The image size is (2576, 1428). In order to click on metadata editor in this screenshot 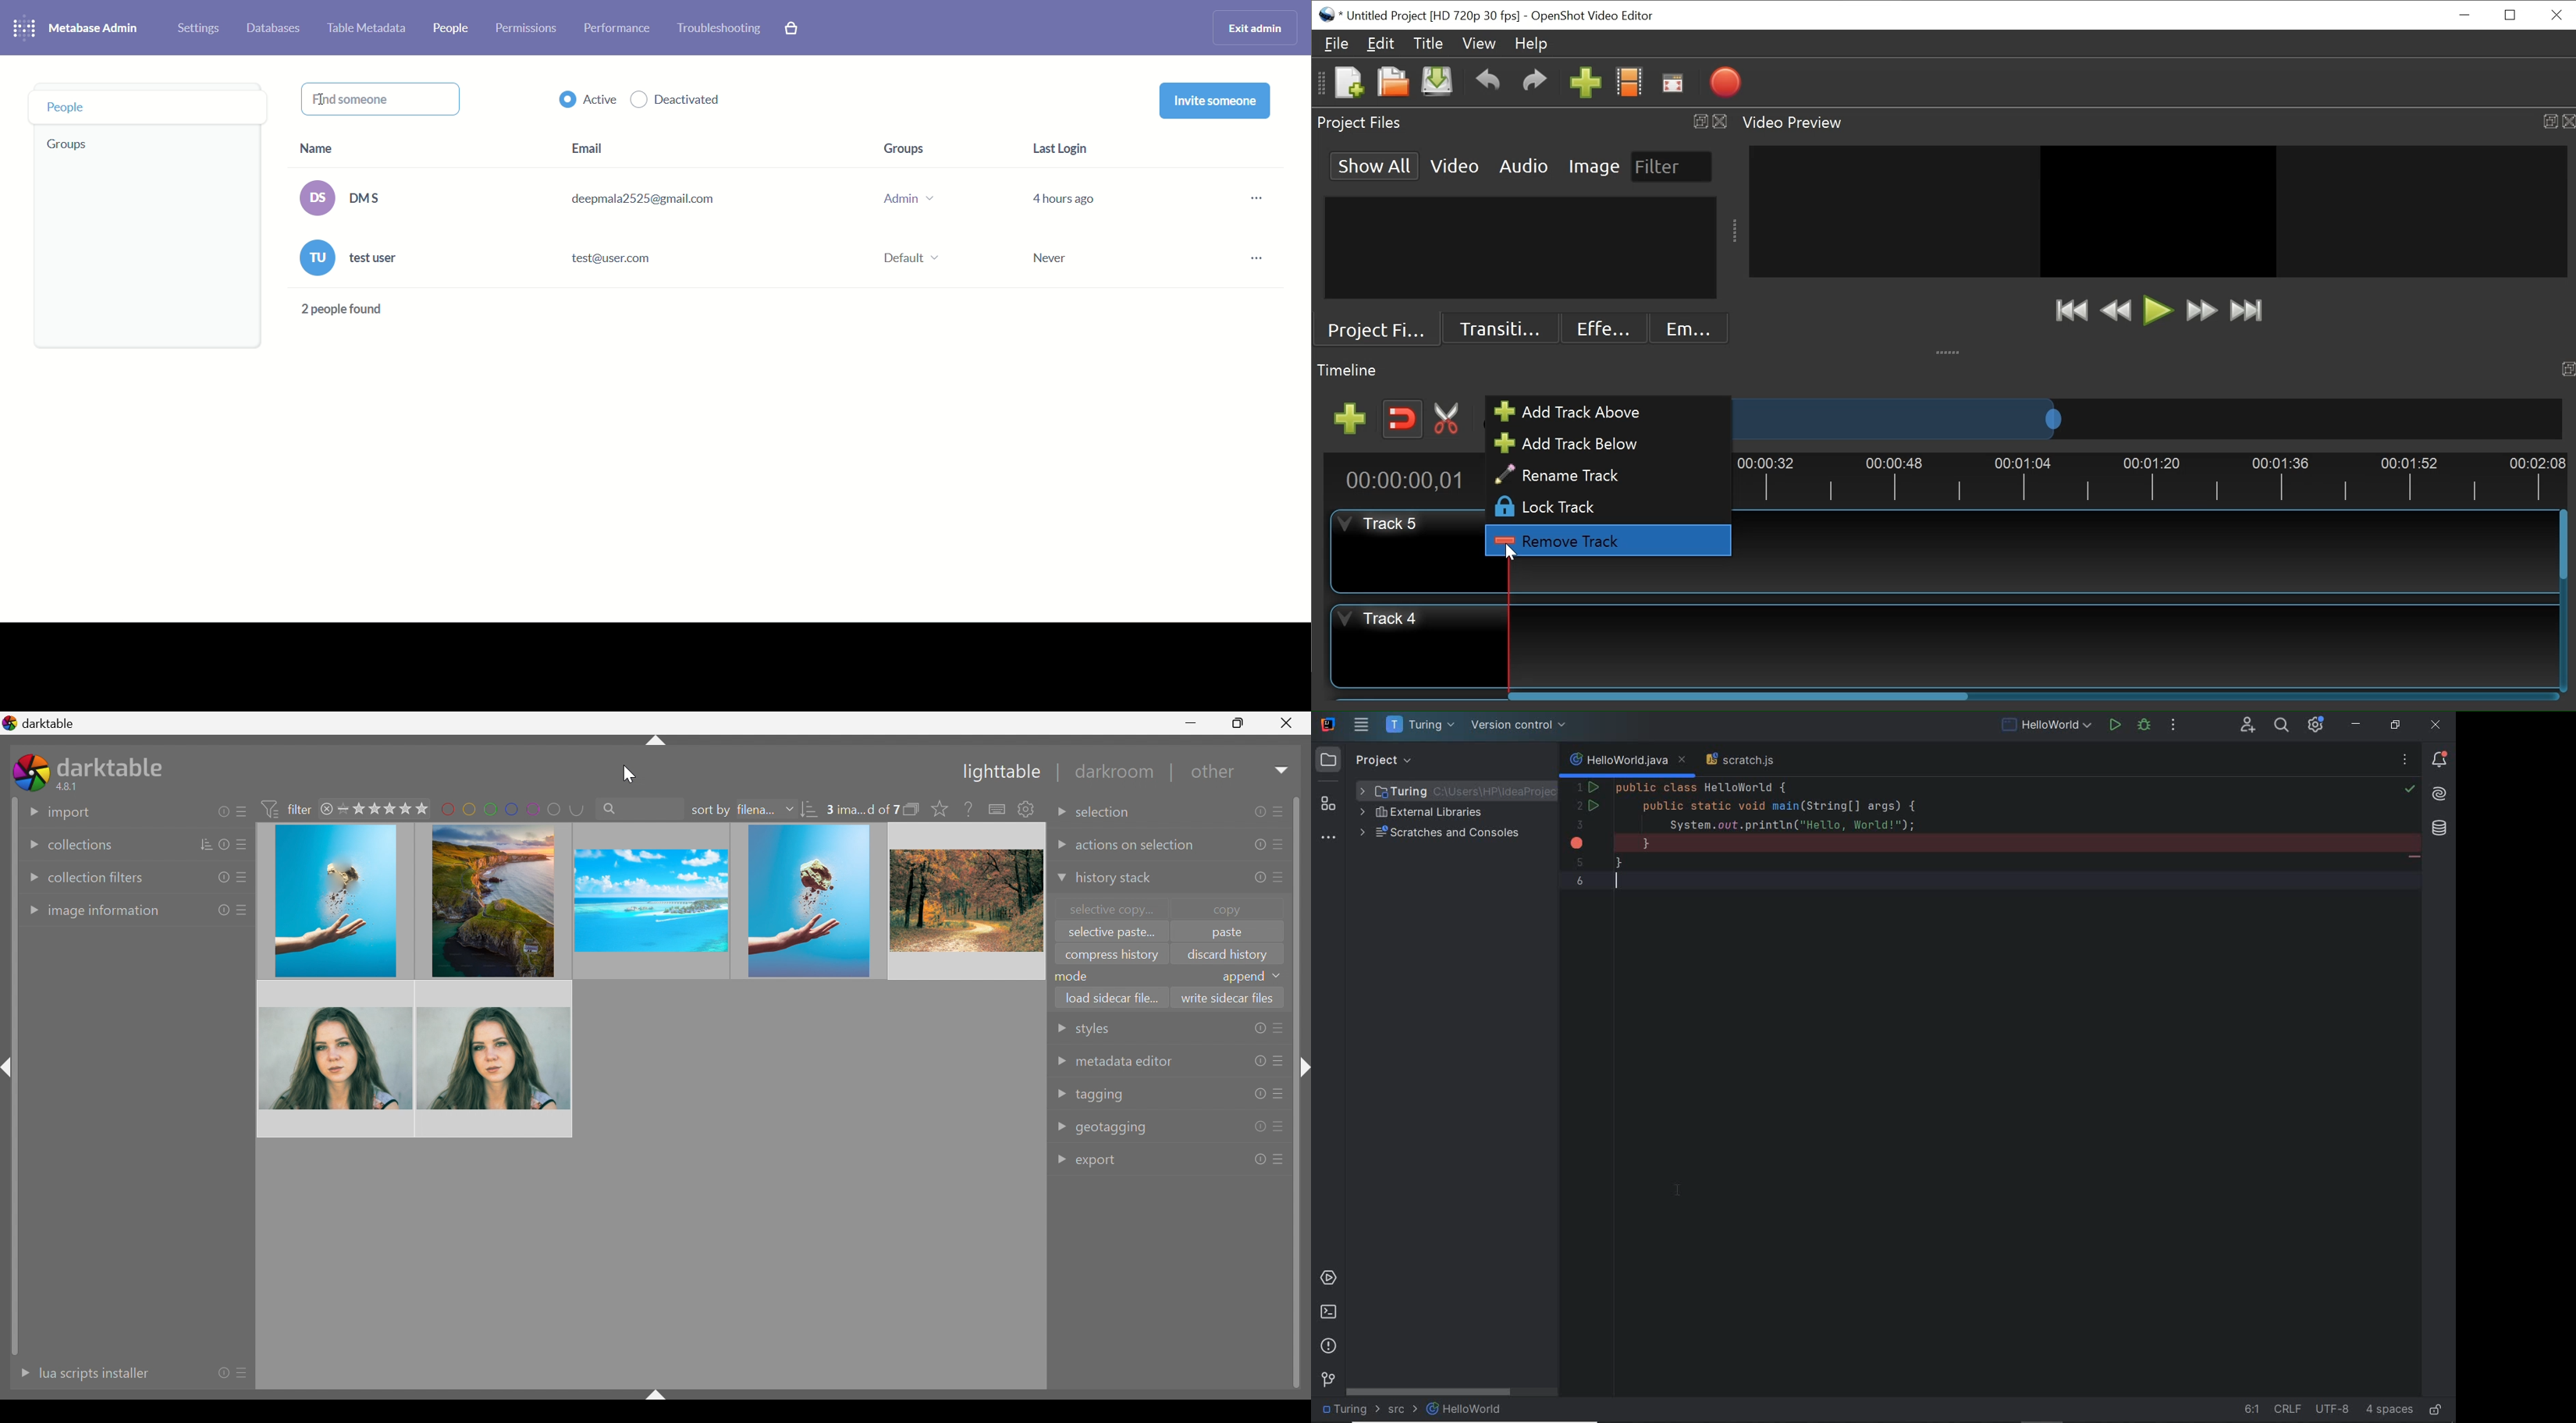, I will do `click(1123, 1062)`.